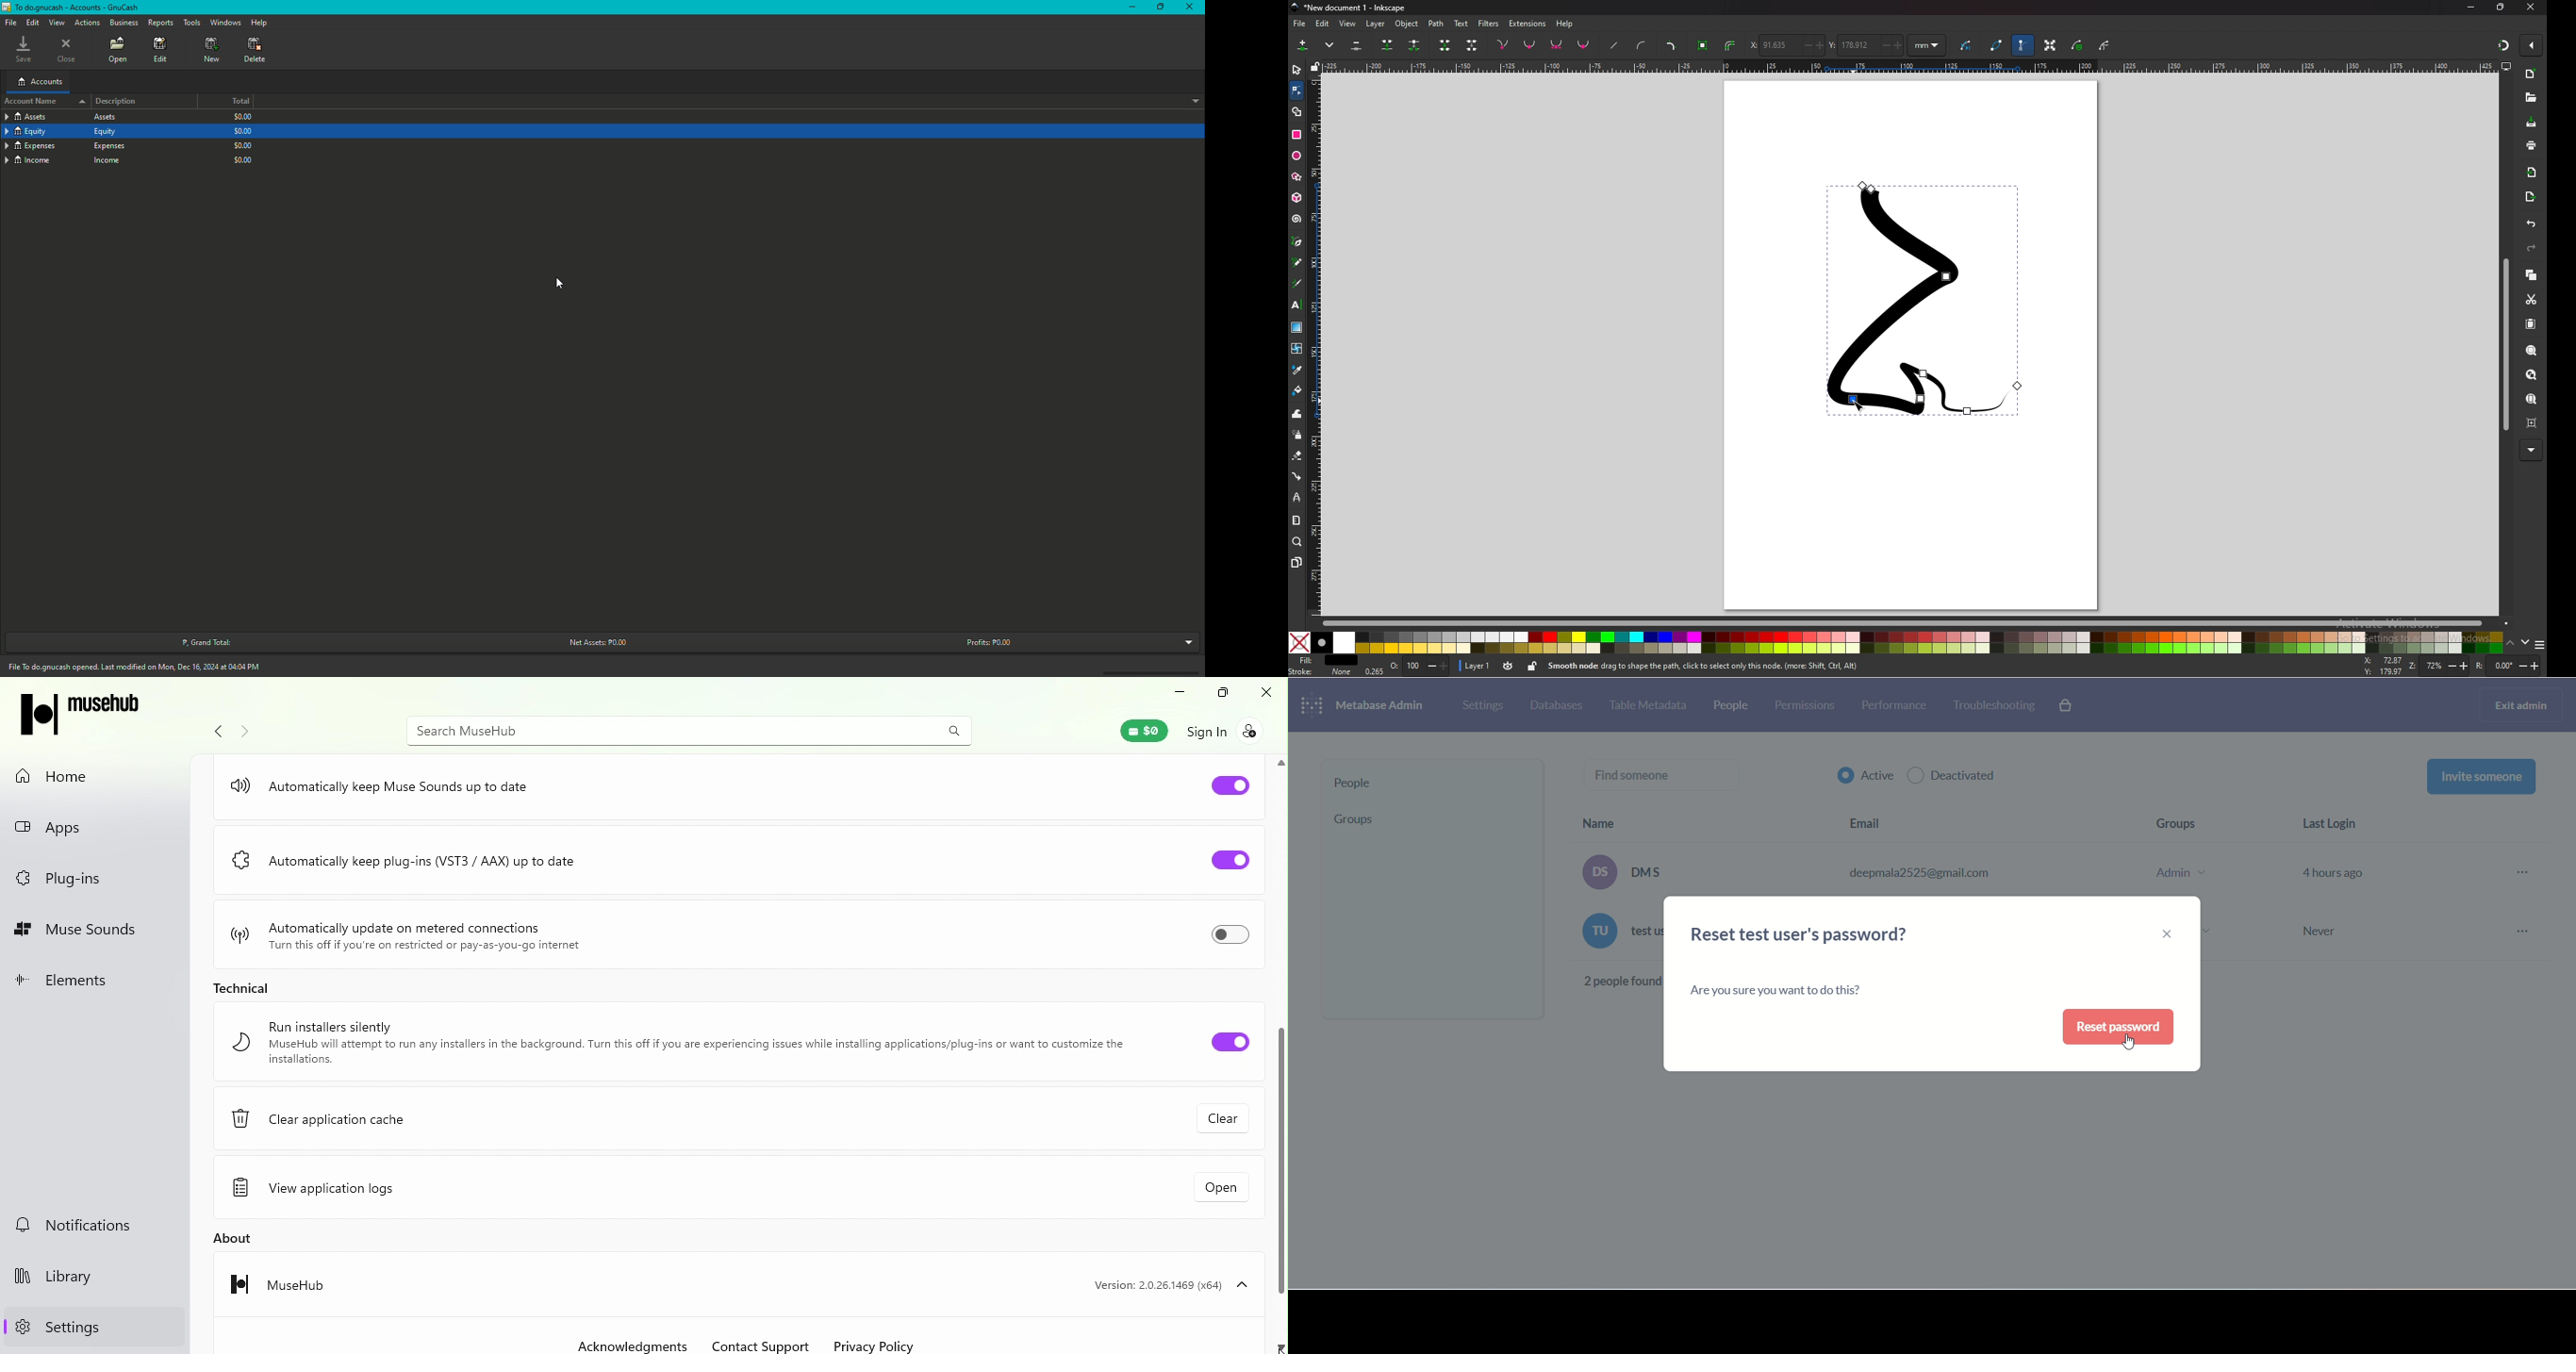 The height and width of the screenshot is (1372, 2576). Describe the element at coordinates (1231, 1044) in the screenshot. I see `Run installers silently` at that location.